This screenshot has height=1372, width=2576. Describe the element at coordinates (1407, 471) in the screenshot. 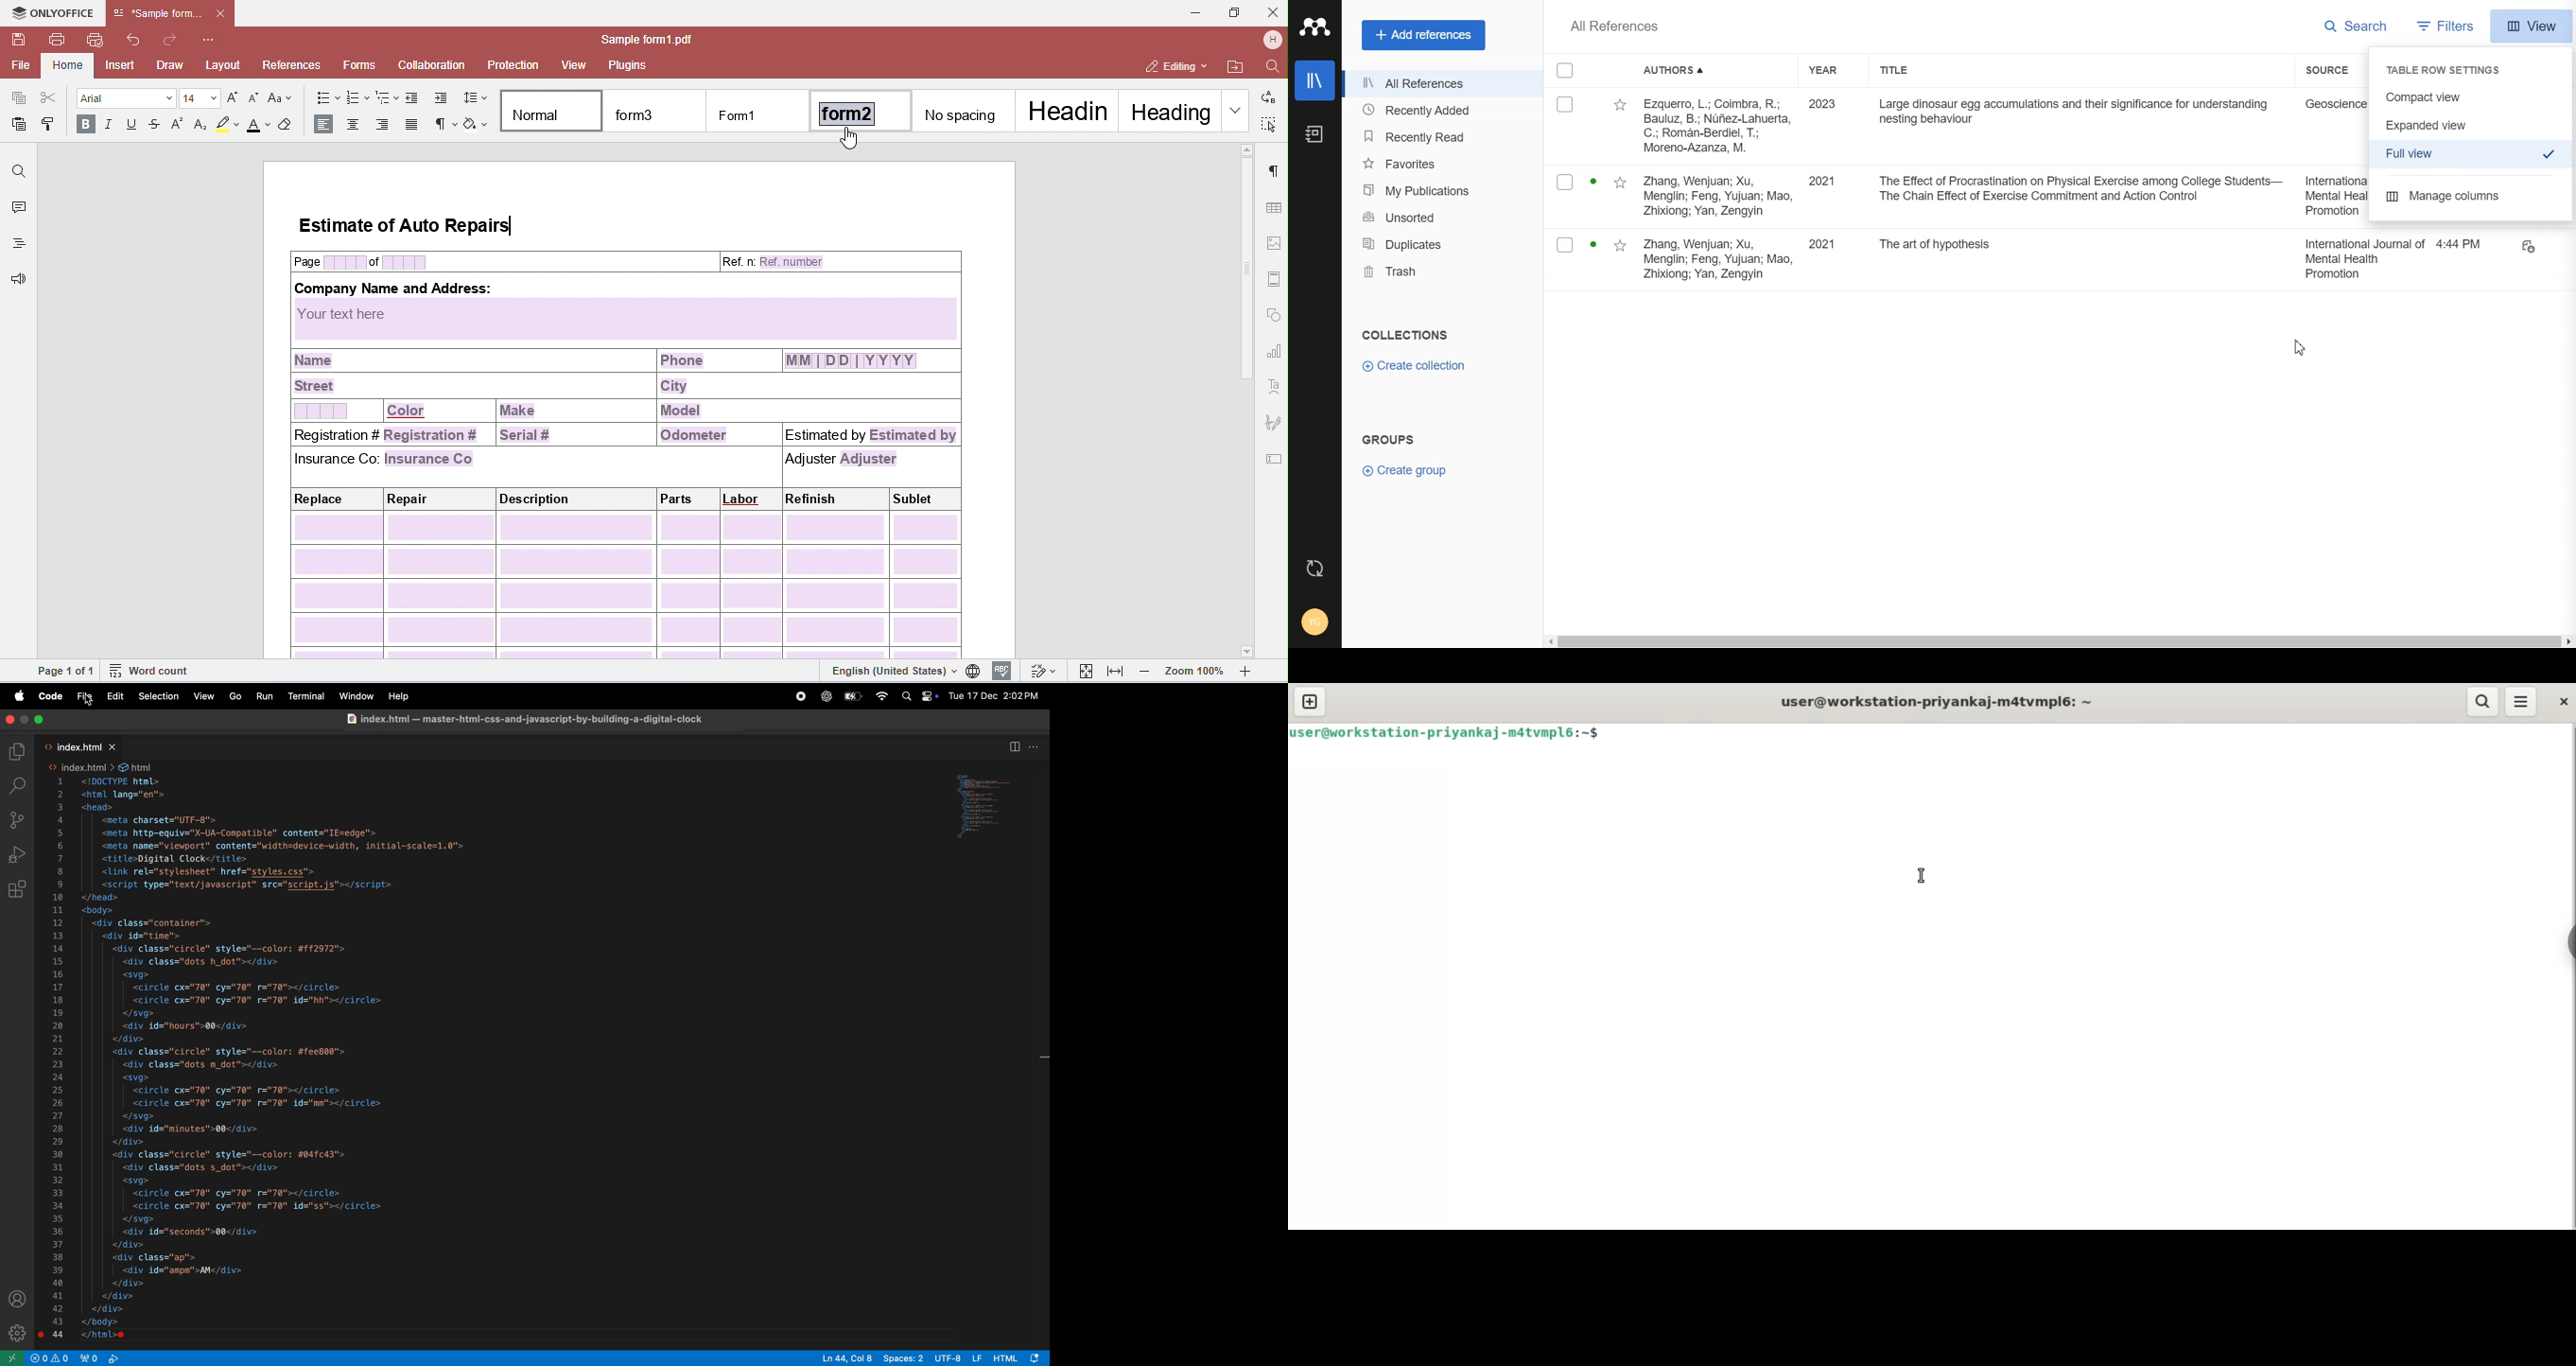

I see `Create Group` at that location.